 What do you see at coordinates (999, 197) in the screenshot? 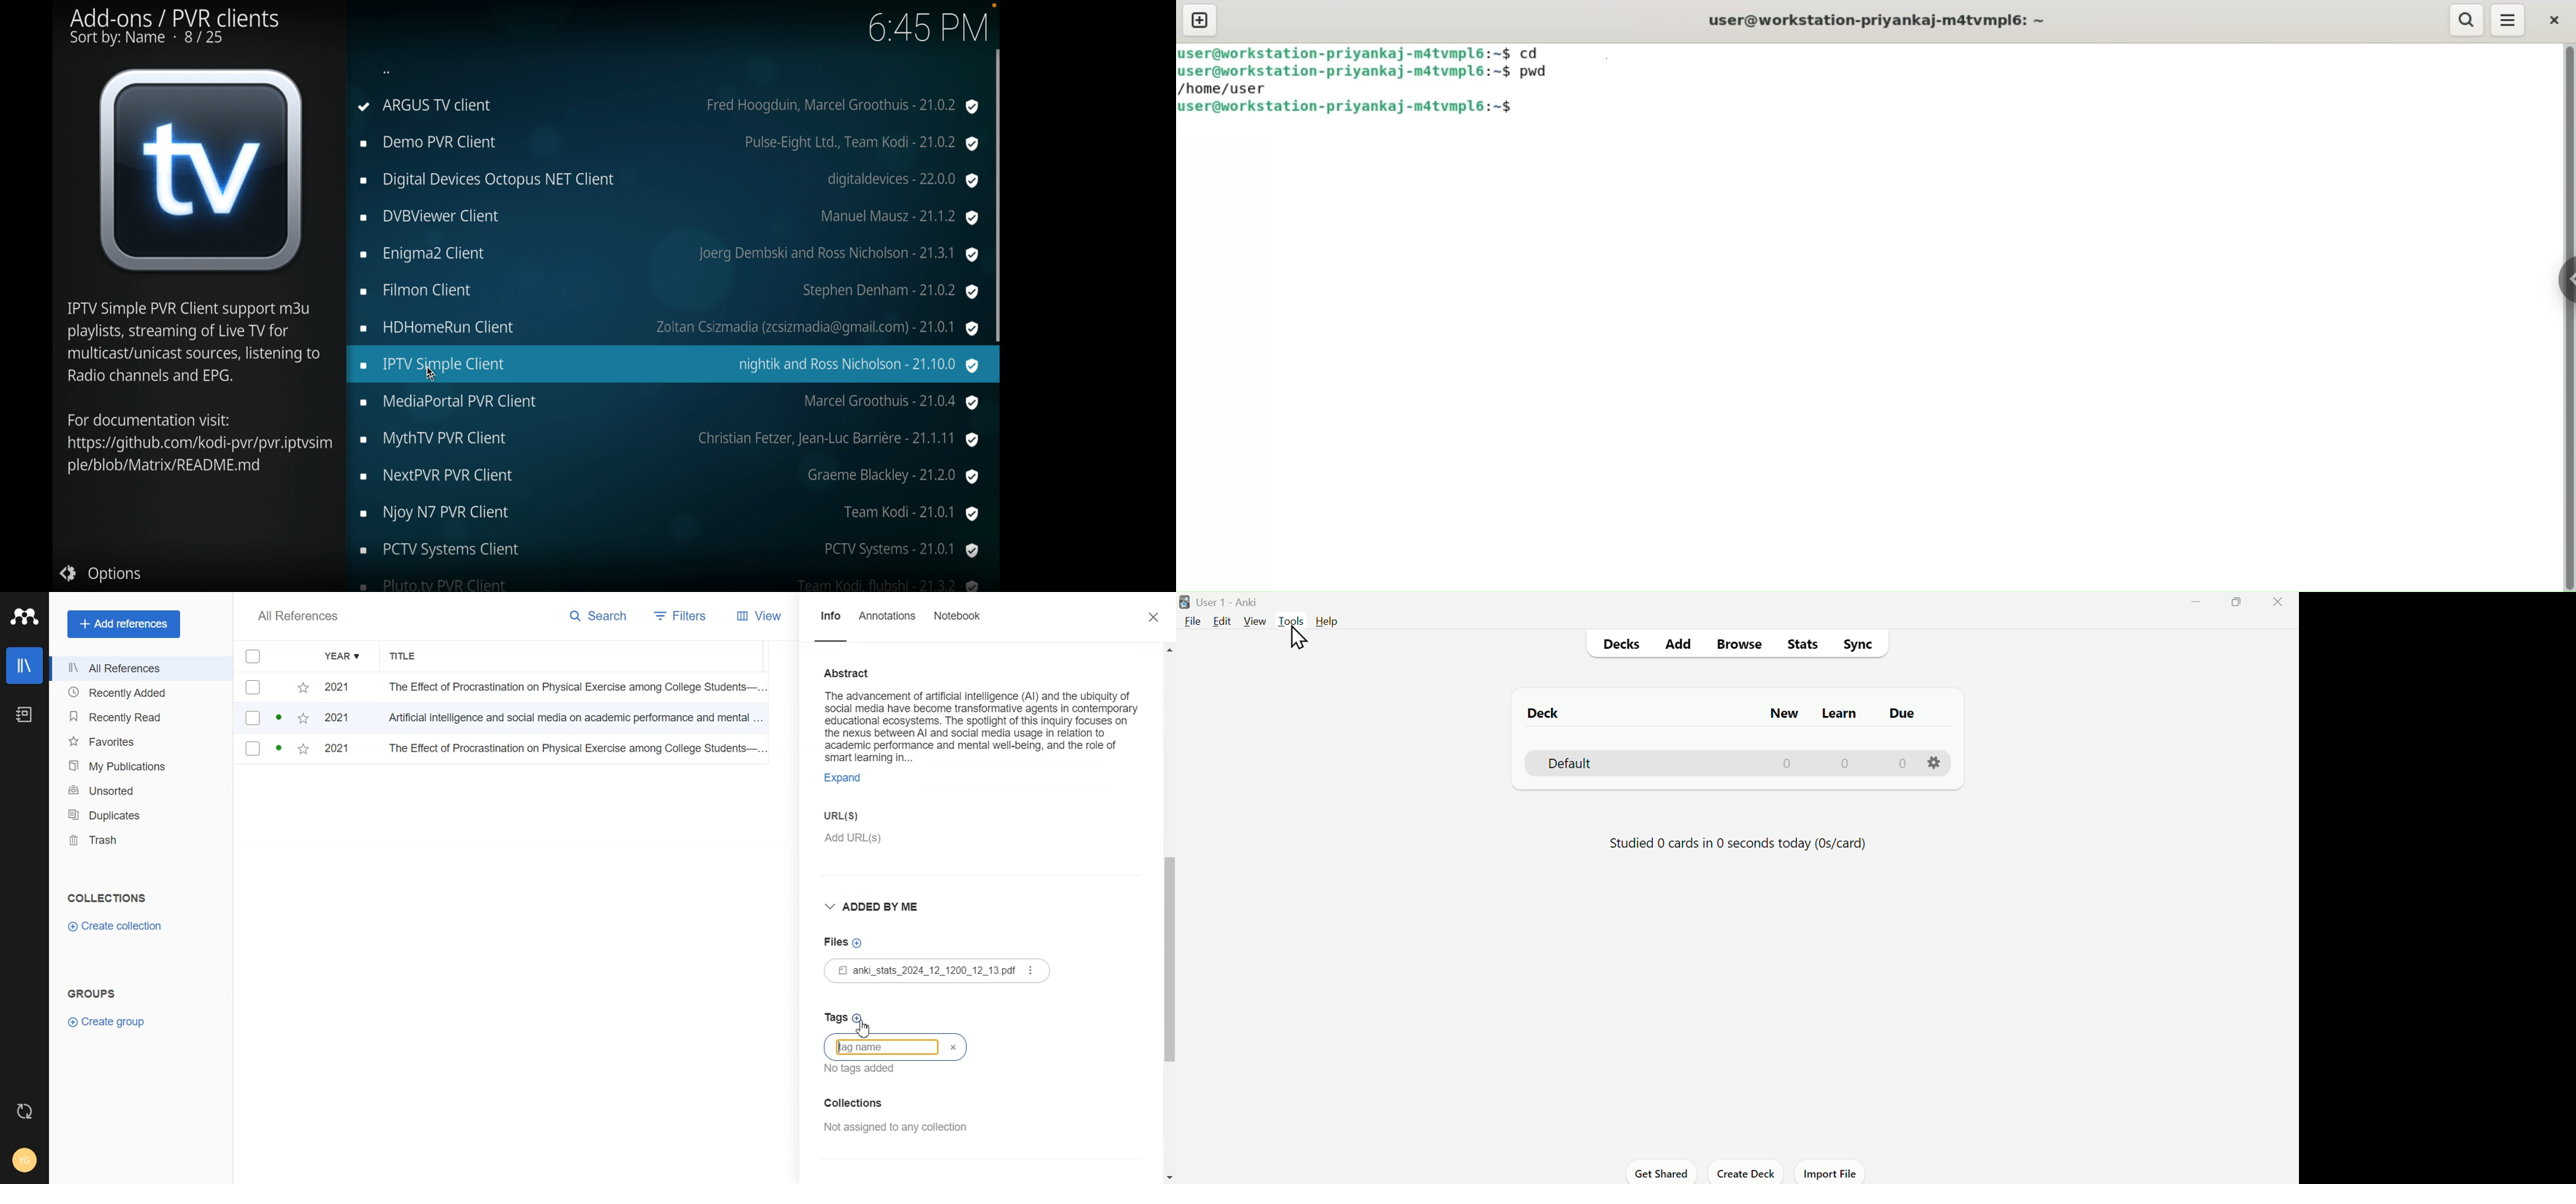
I see `scroll box` at bounding box center [999, 197].